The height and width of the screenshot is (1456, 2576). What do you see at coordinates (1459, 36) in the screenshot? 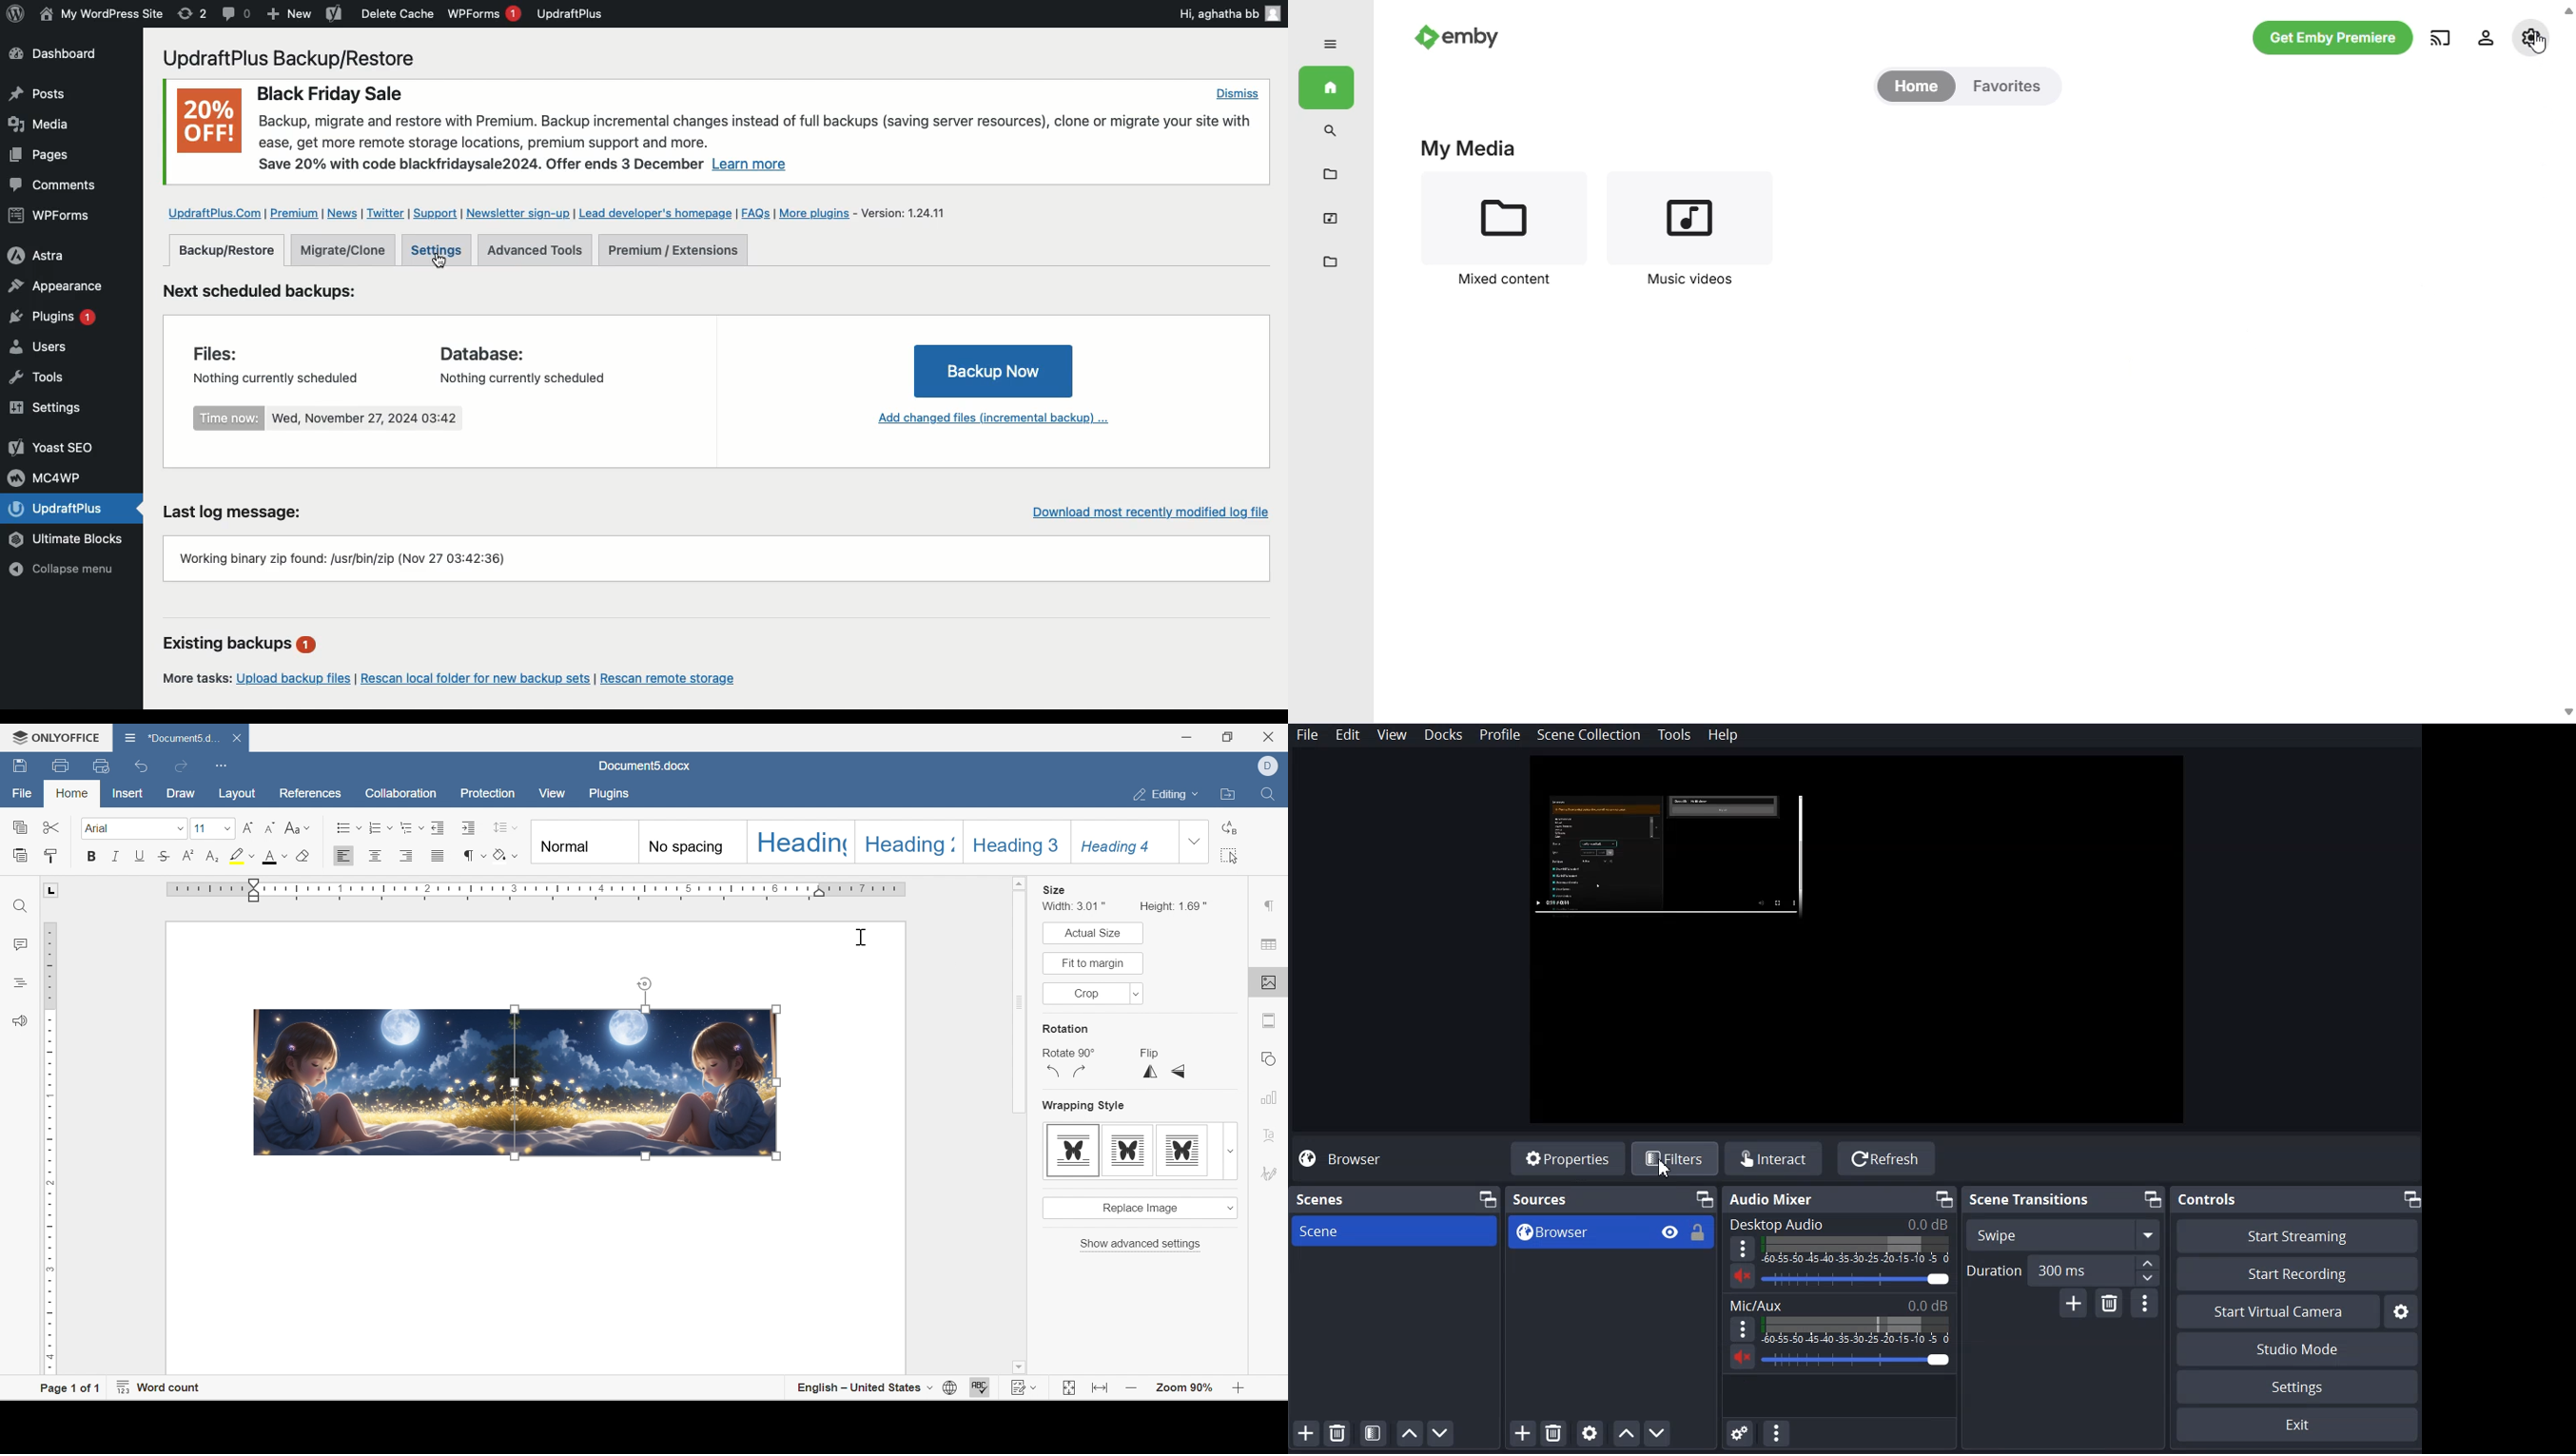
I see `emby` at bounding box center [1459, 36].